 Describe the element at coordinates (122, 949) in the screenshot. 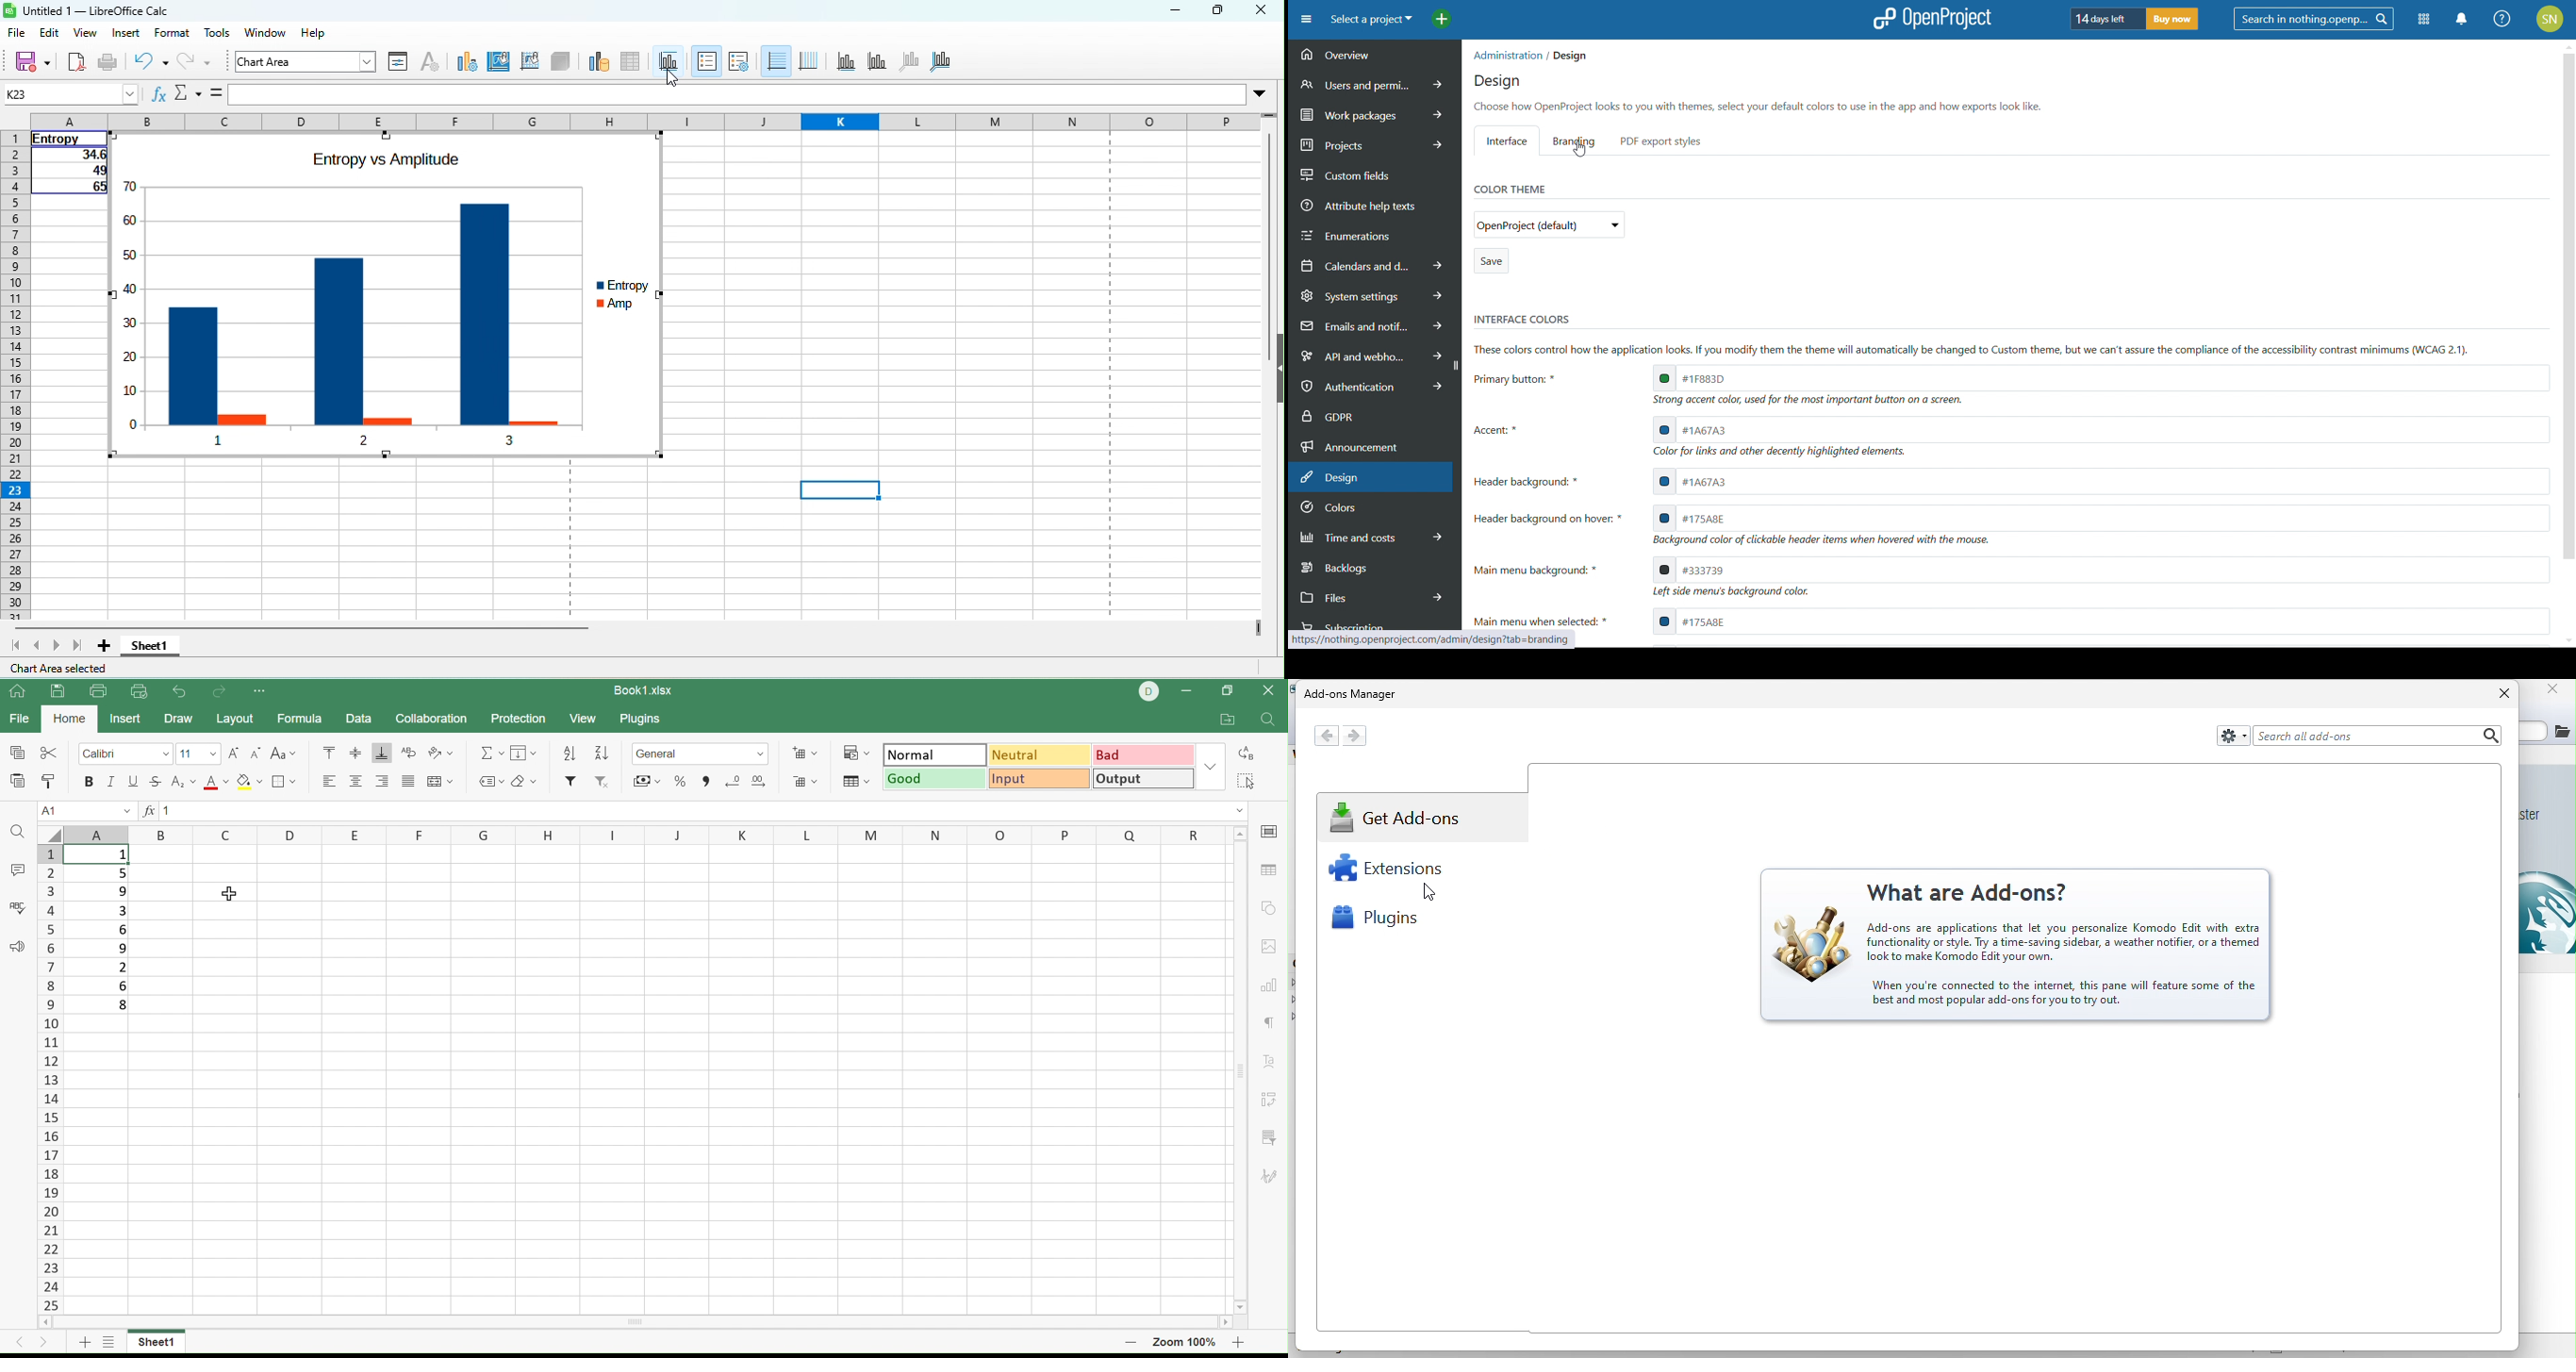

I see `9` at that location.